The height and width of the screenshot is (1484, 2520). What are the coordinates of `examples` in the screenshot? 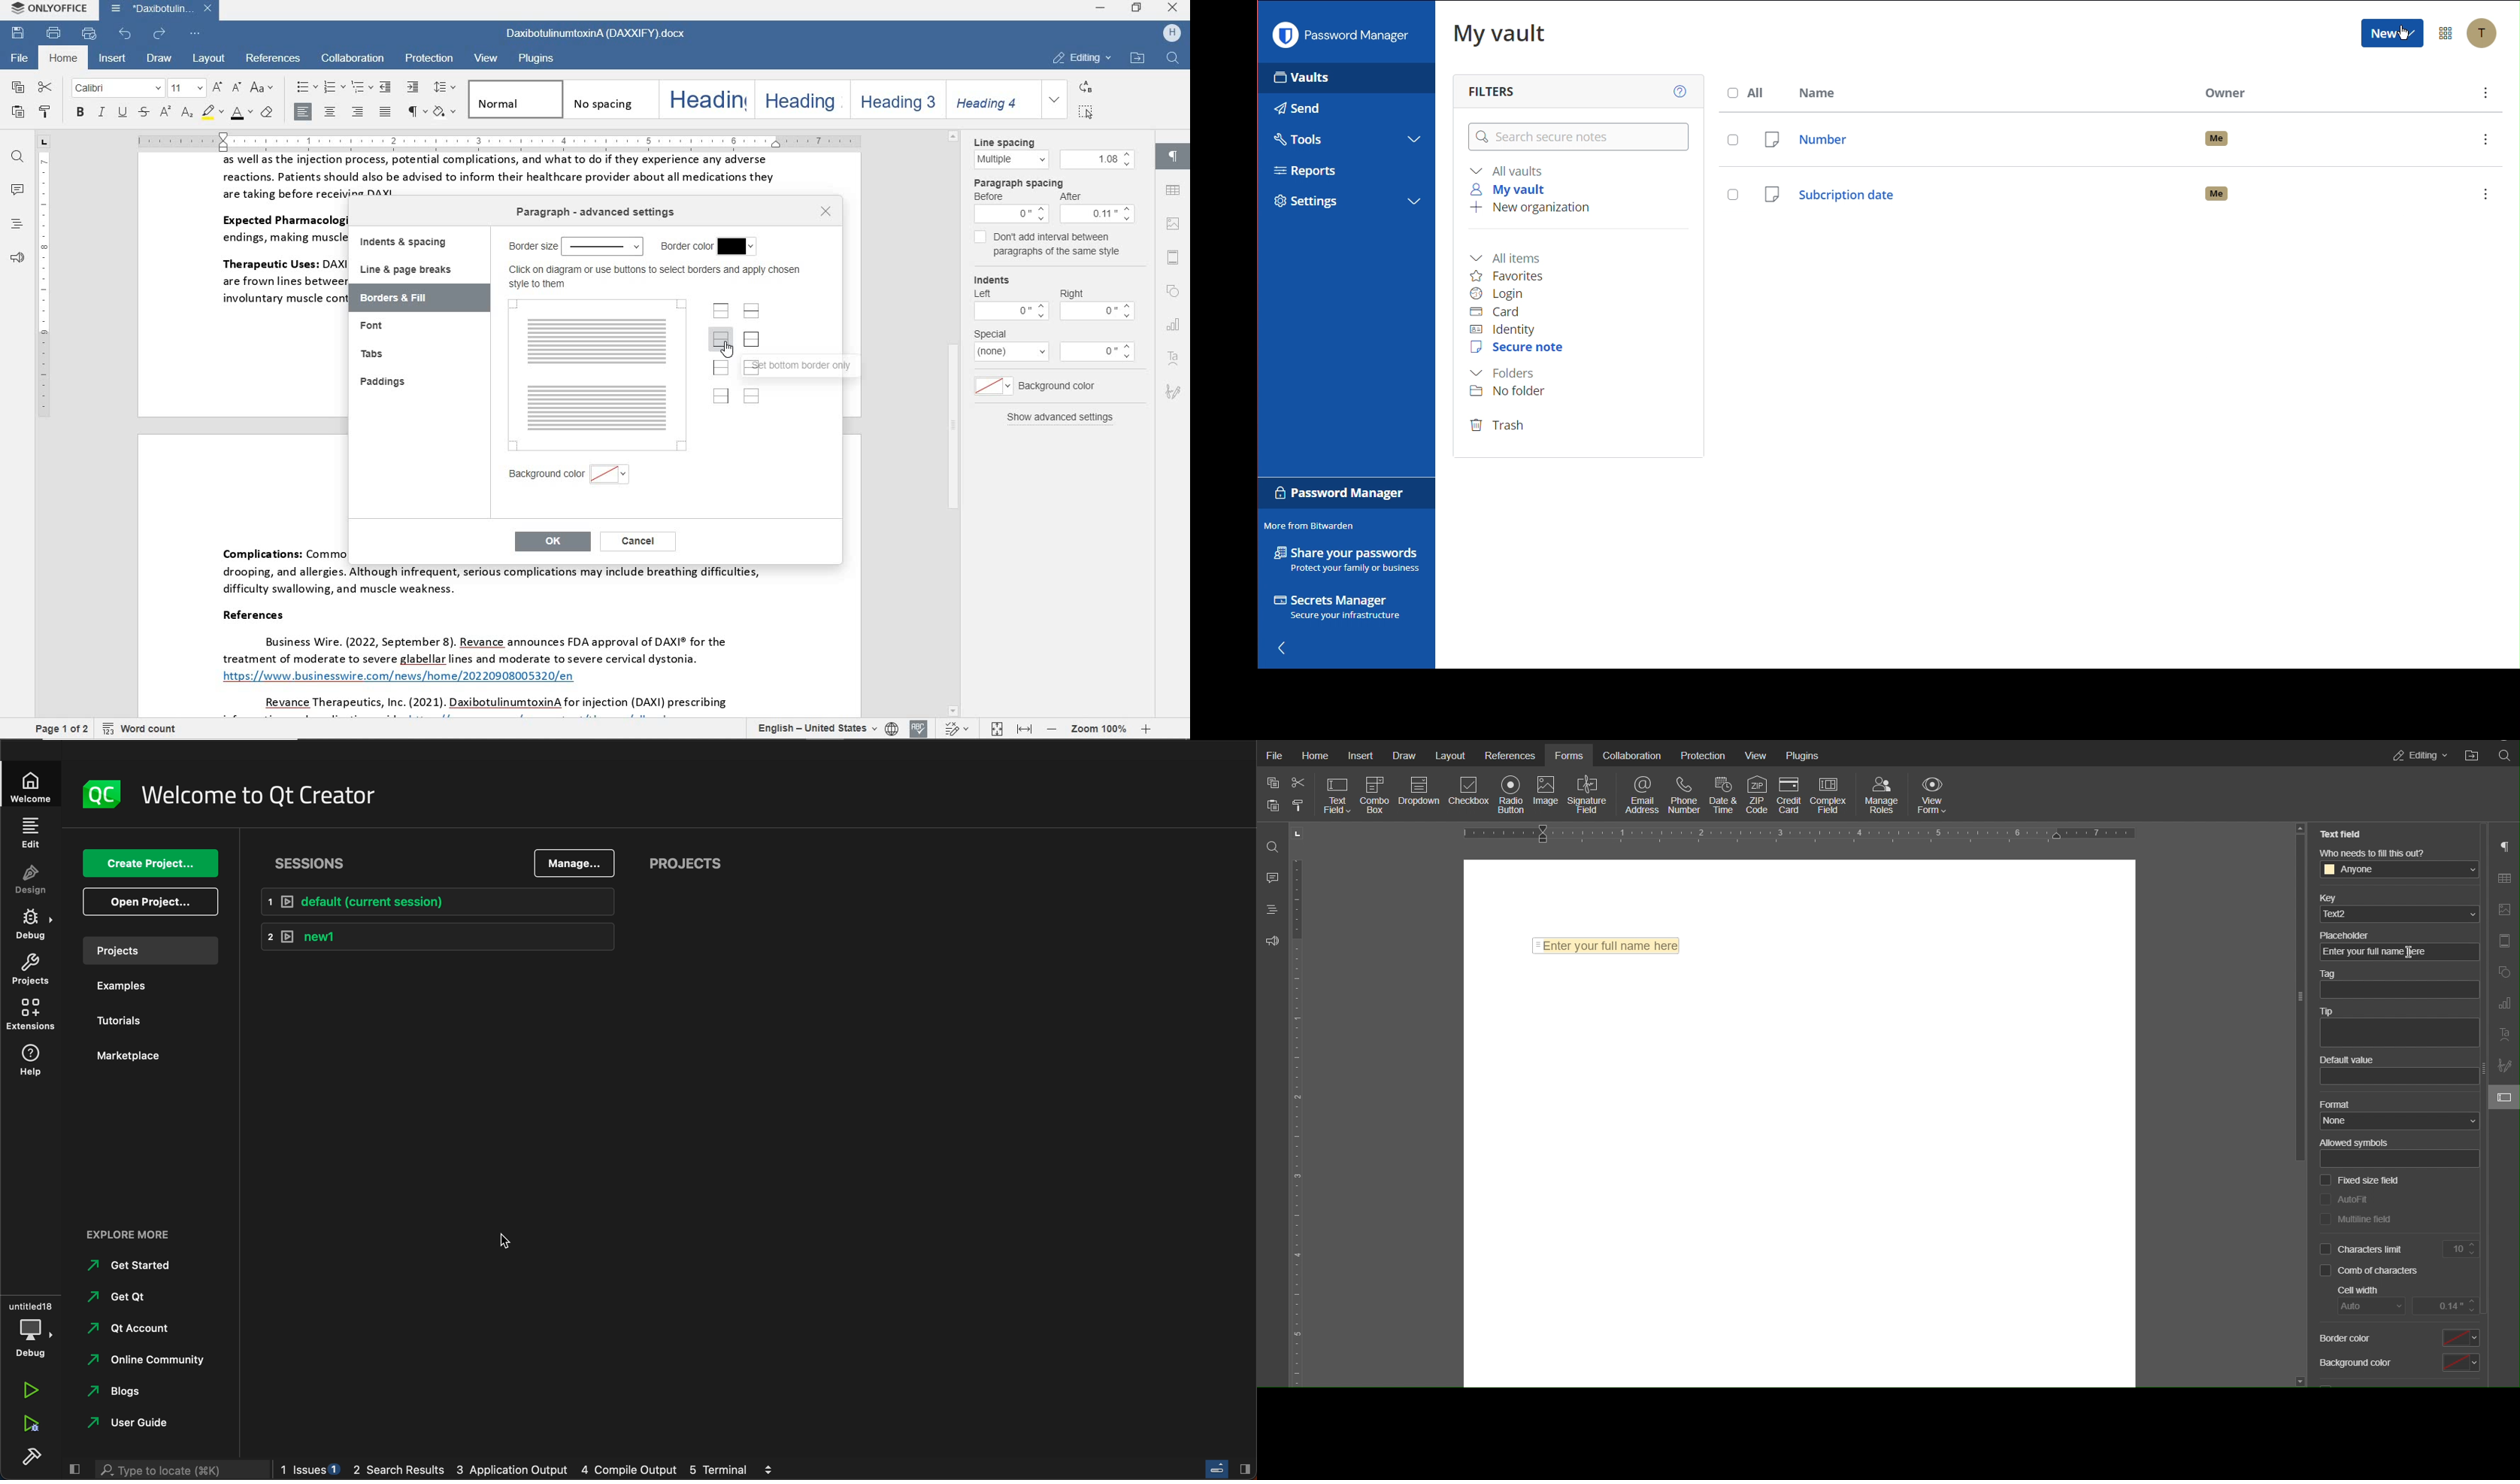 It's located at (126, 985).